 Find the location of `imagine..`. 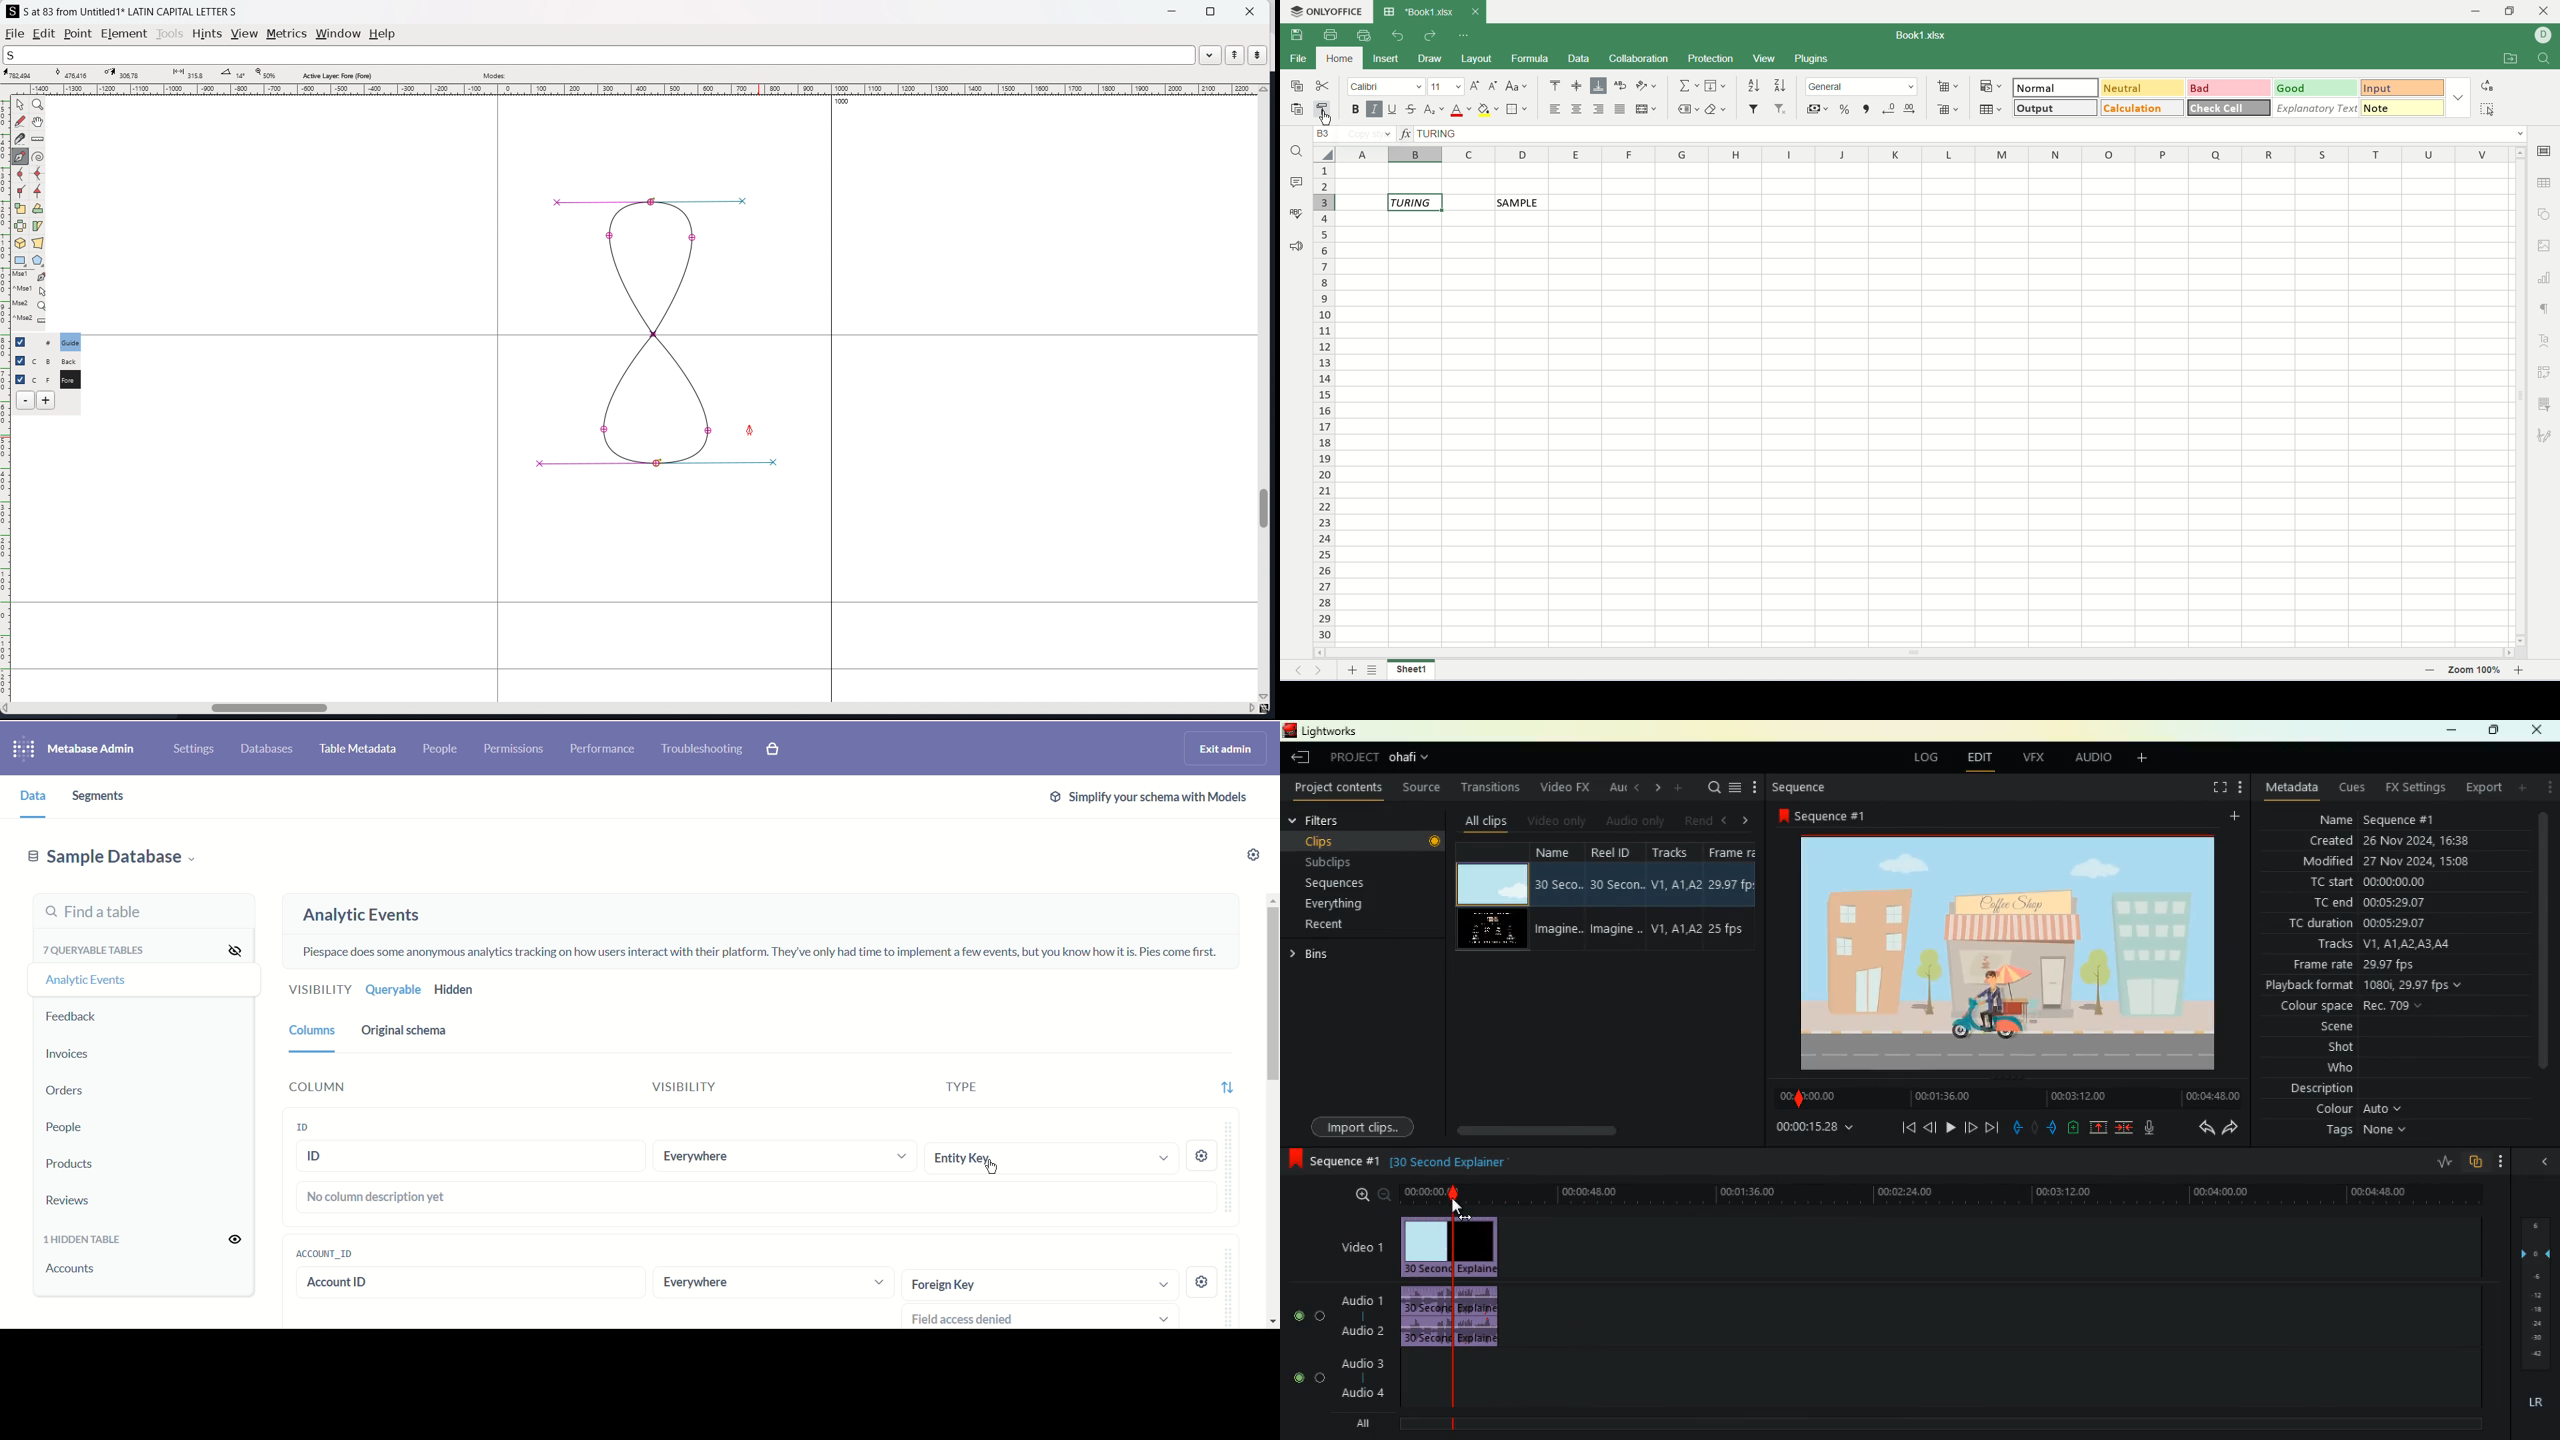

imagine.. is located at coordinates (1558, 931).